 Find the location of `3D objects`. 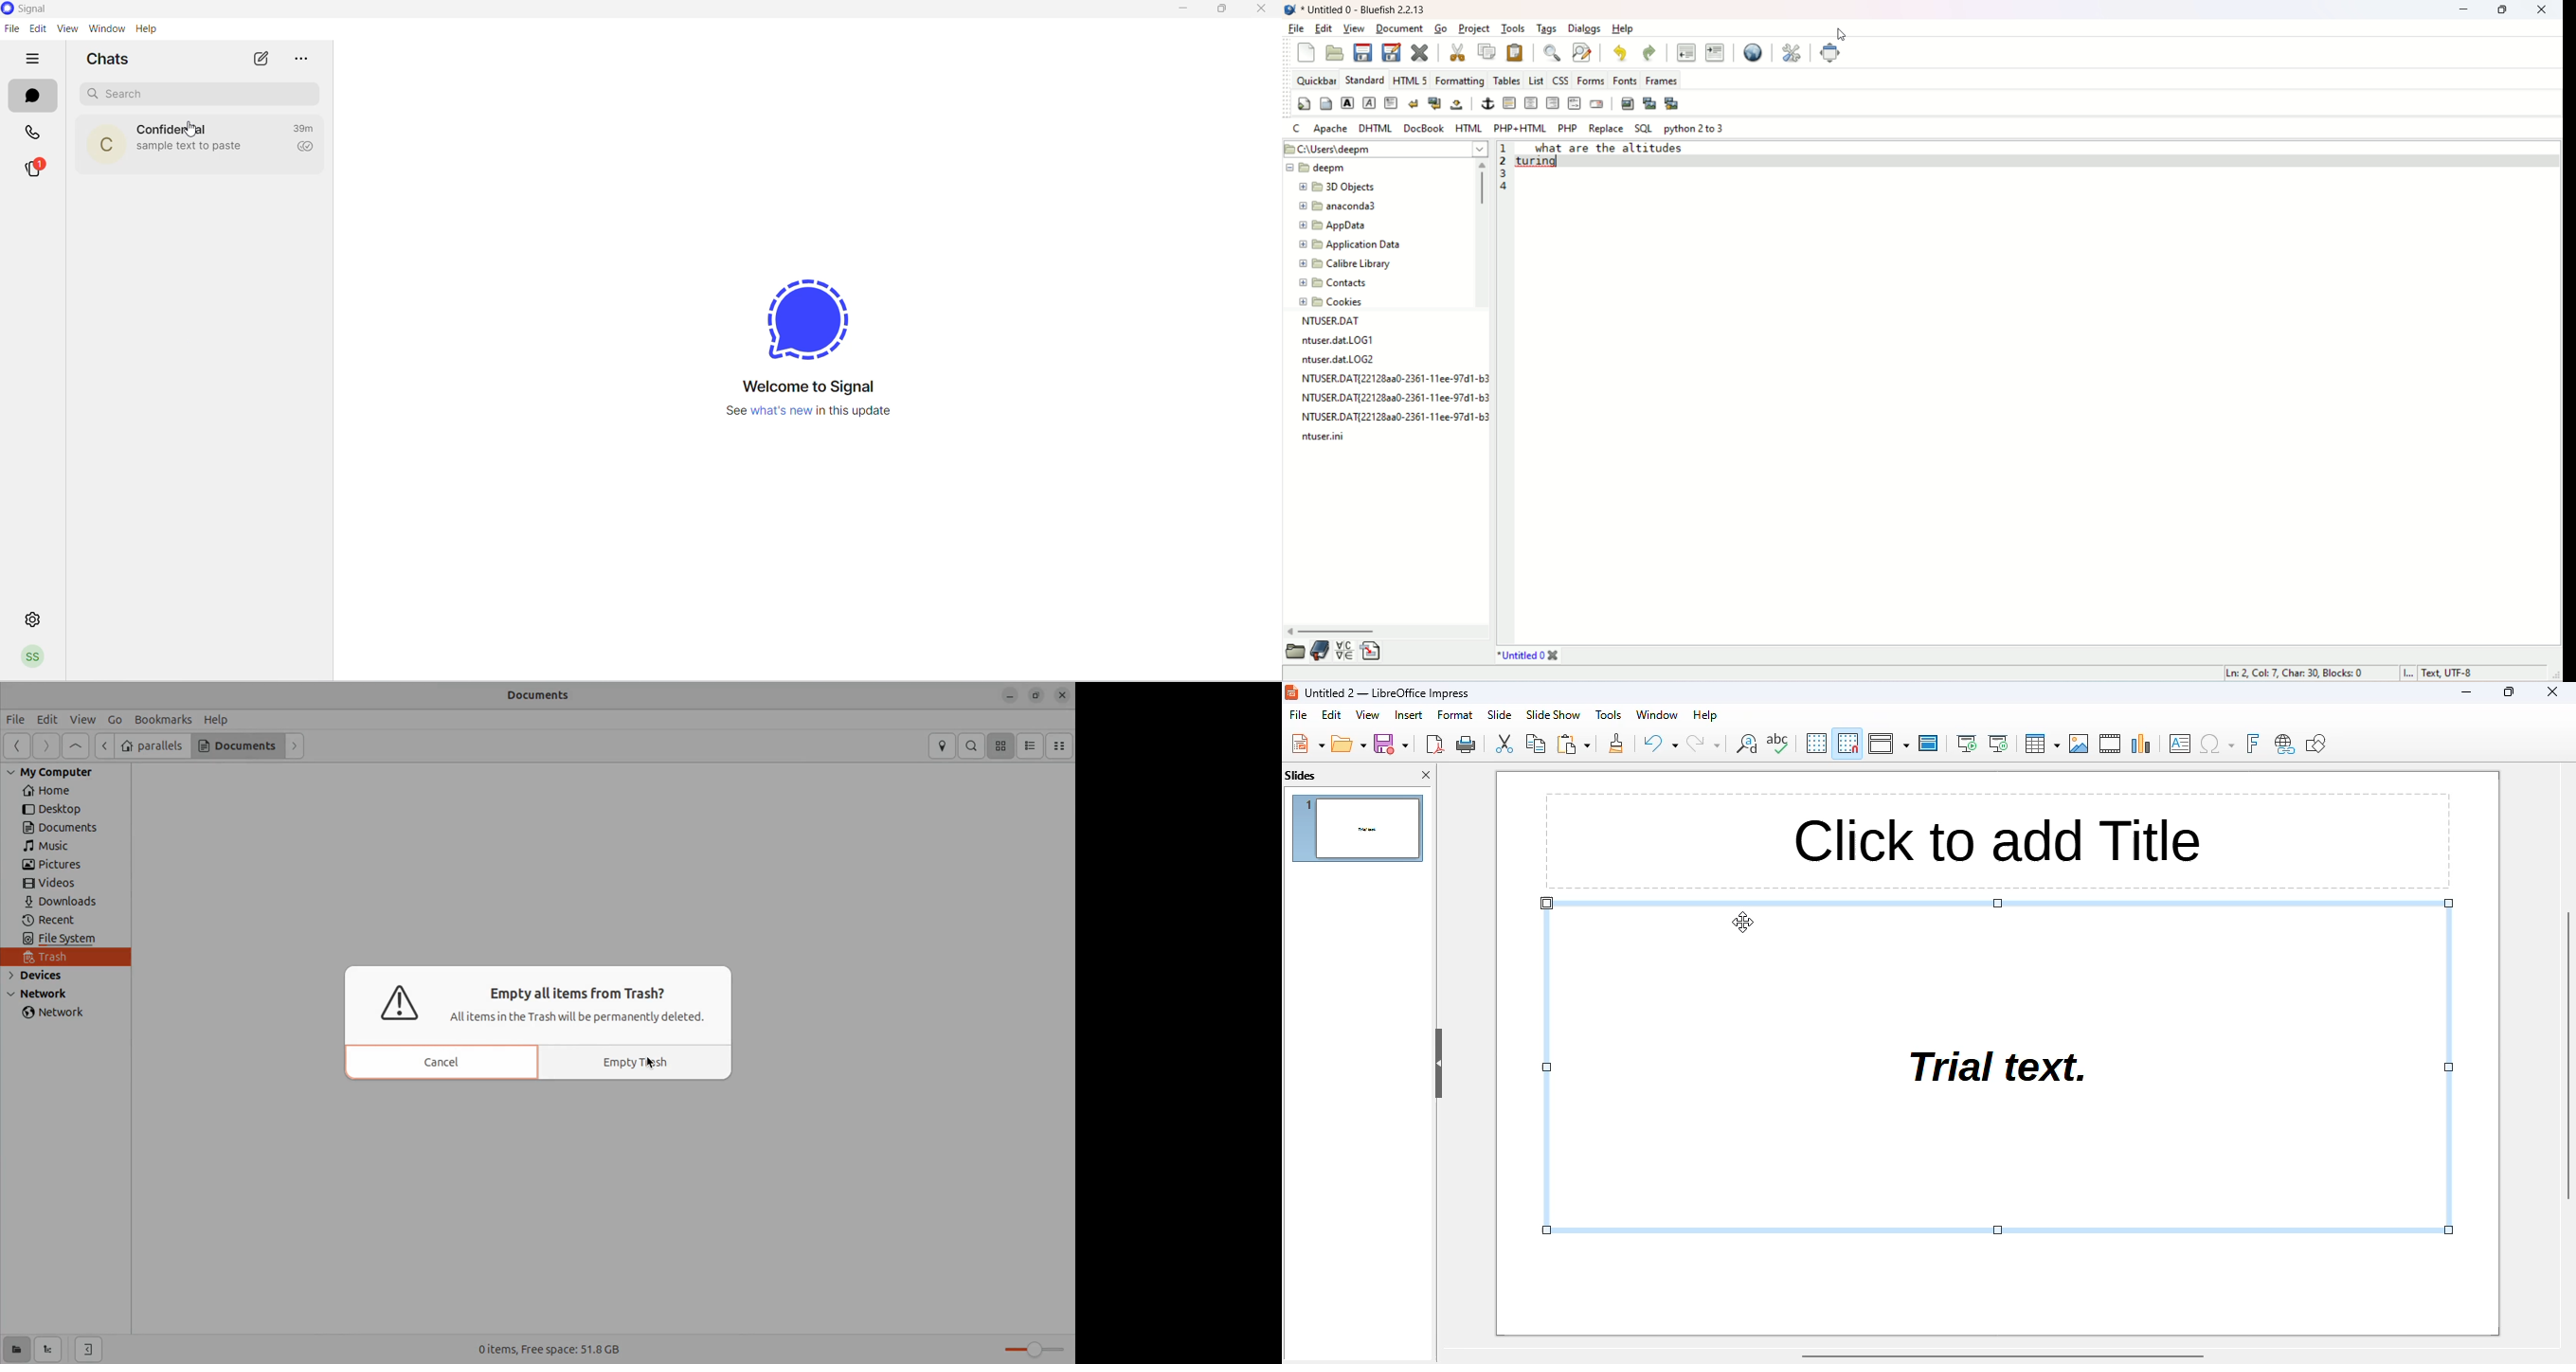

3D objects is located at coordinates (1336, 188).